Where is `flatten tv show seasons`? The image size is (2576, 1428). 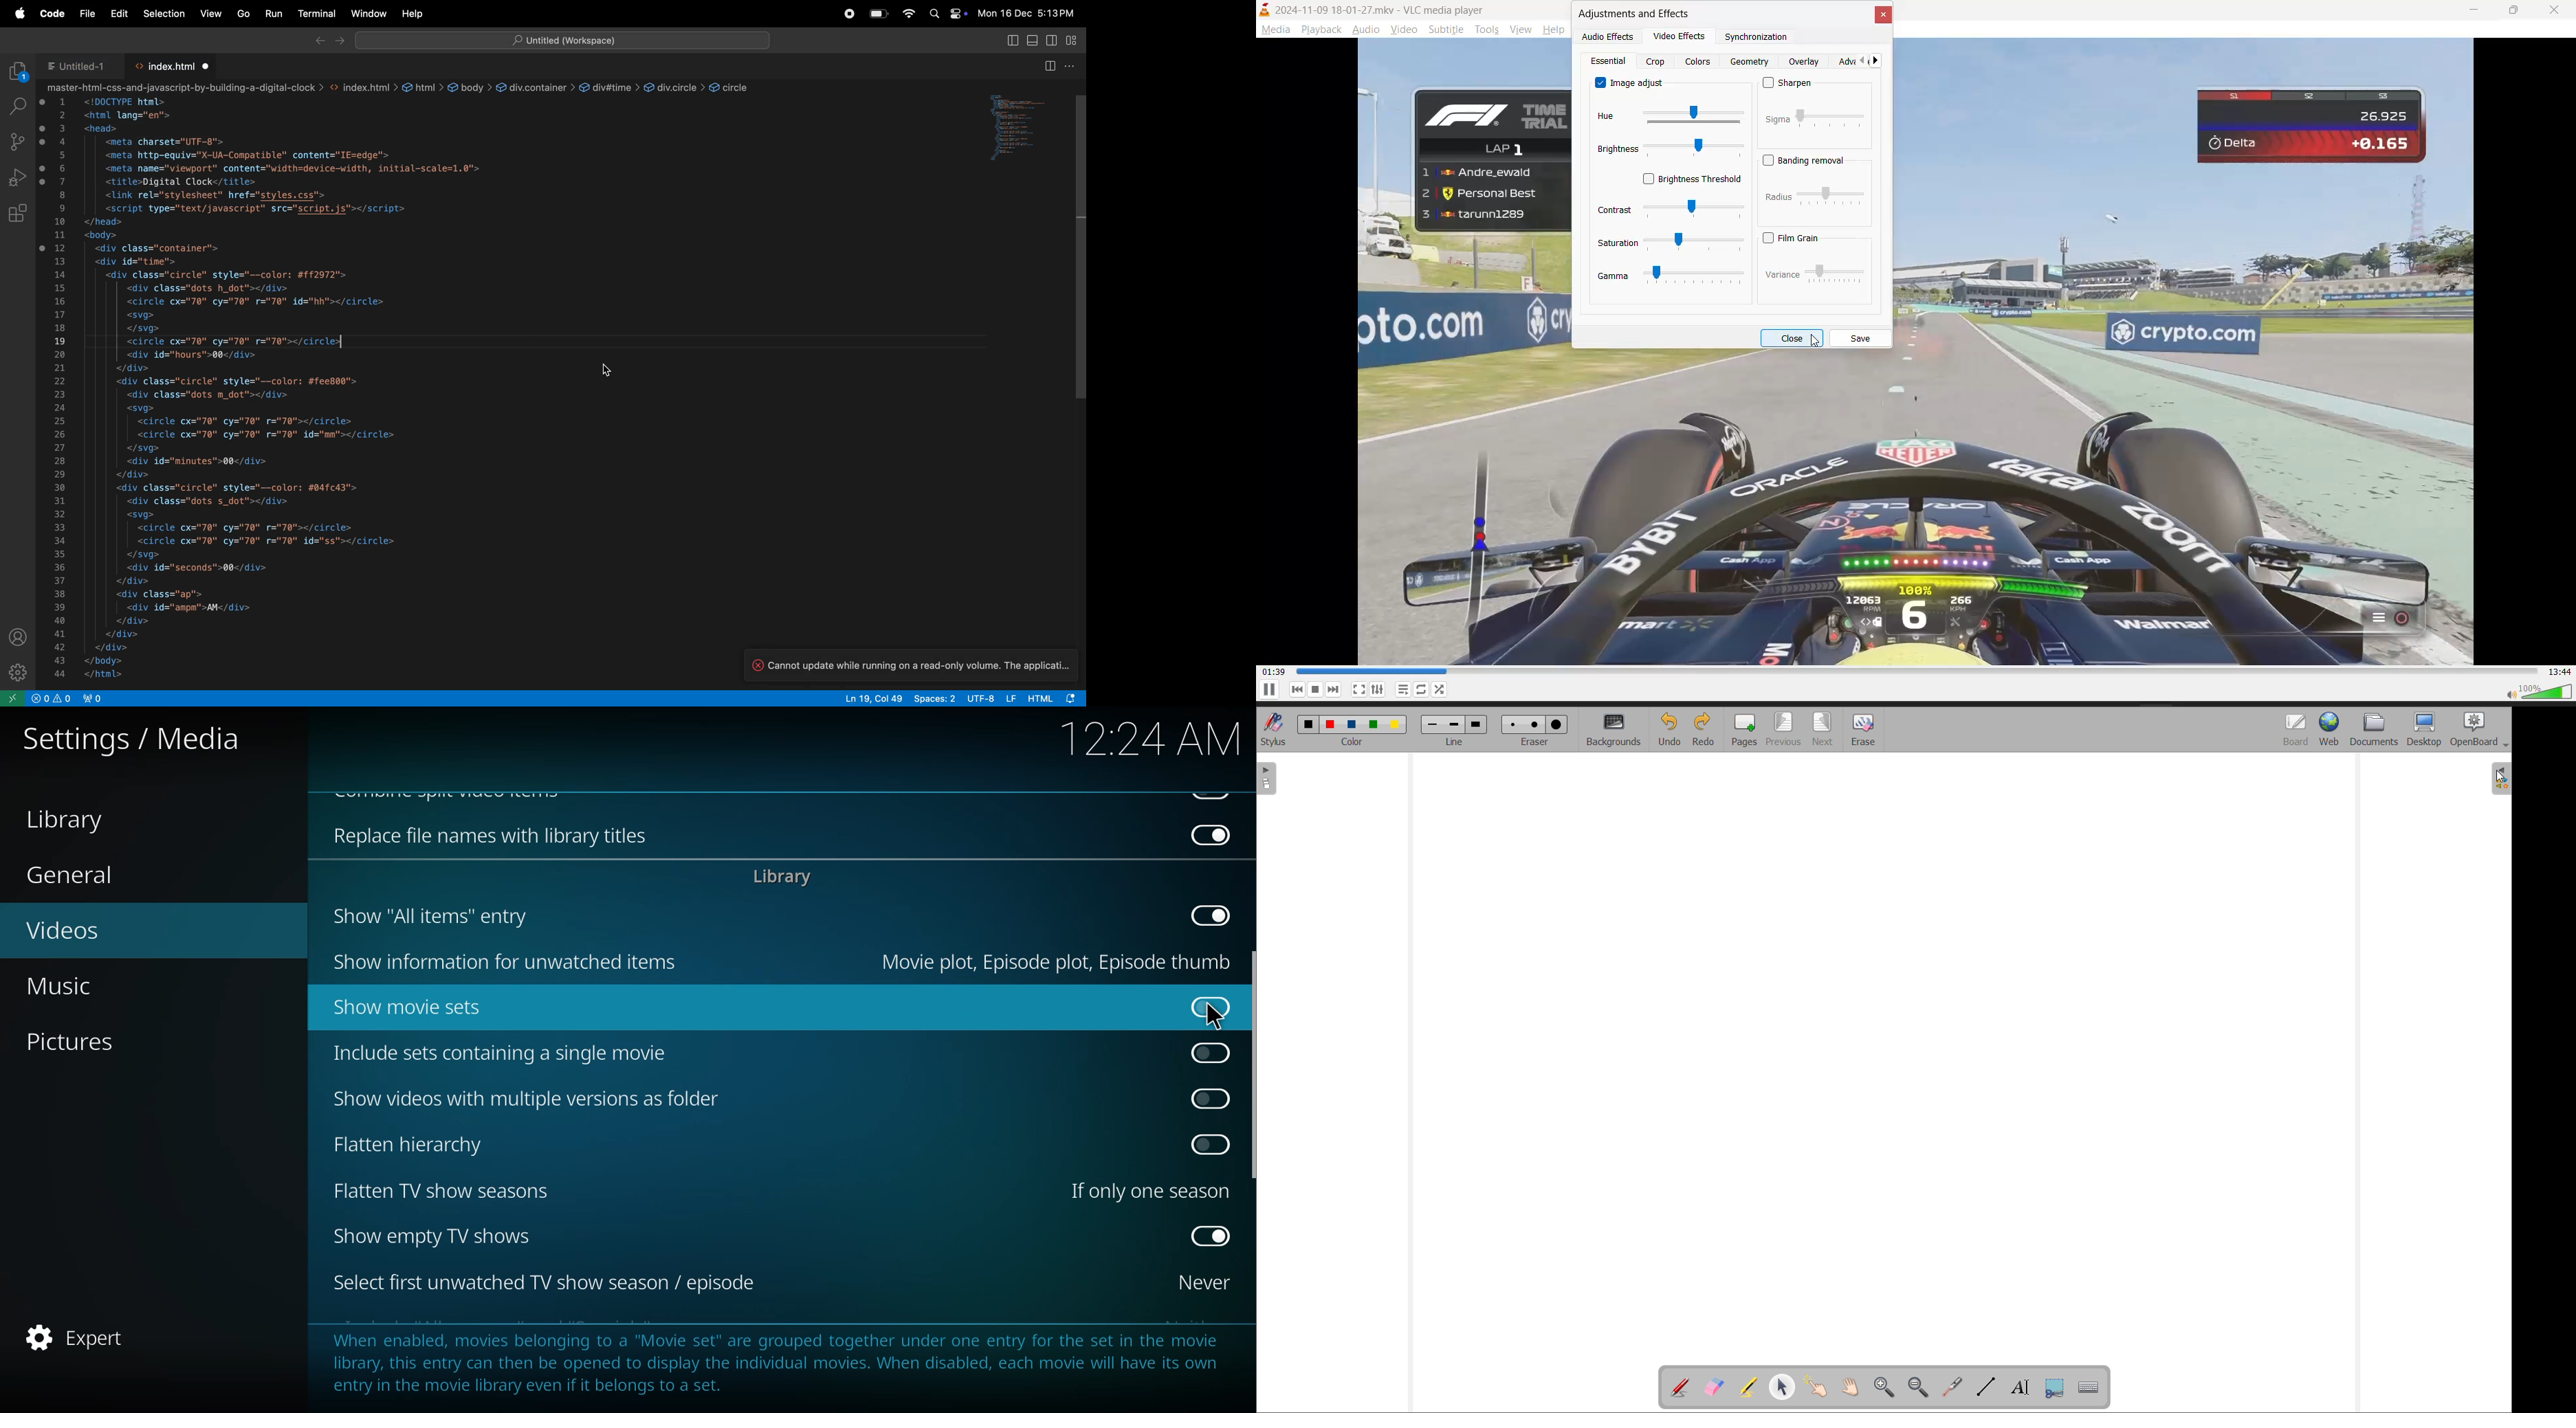 flatten tv show seasons is located at coordinates (442, 1191).